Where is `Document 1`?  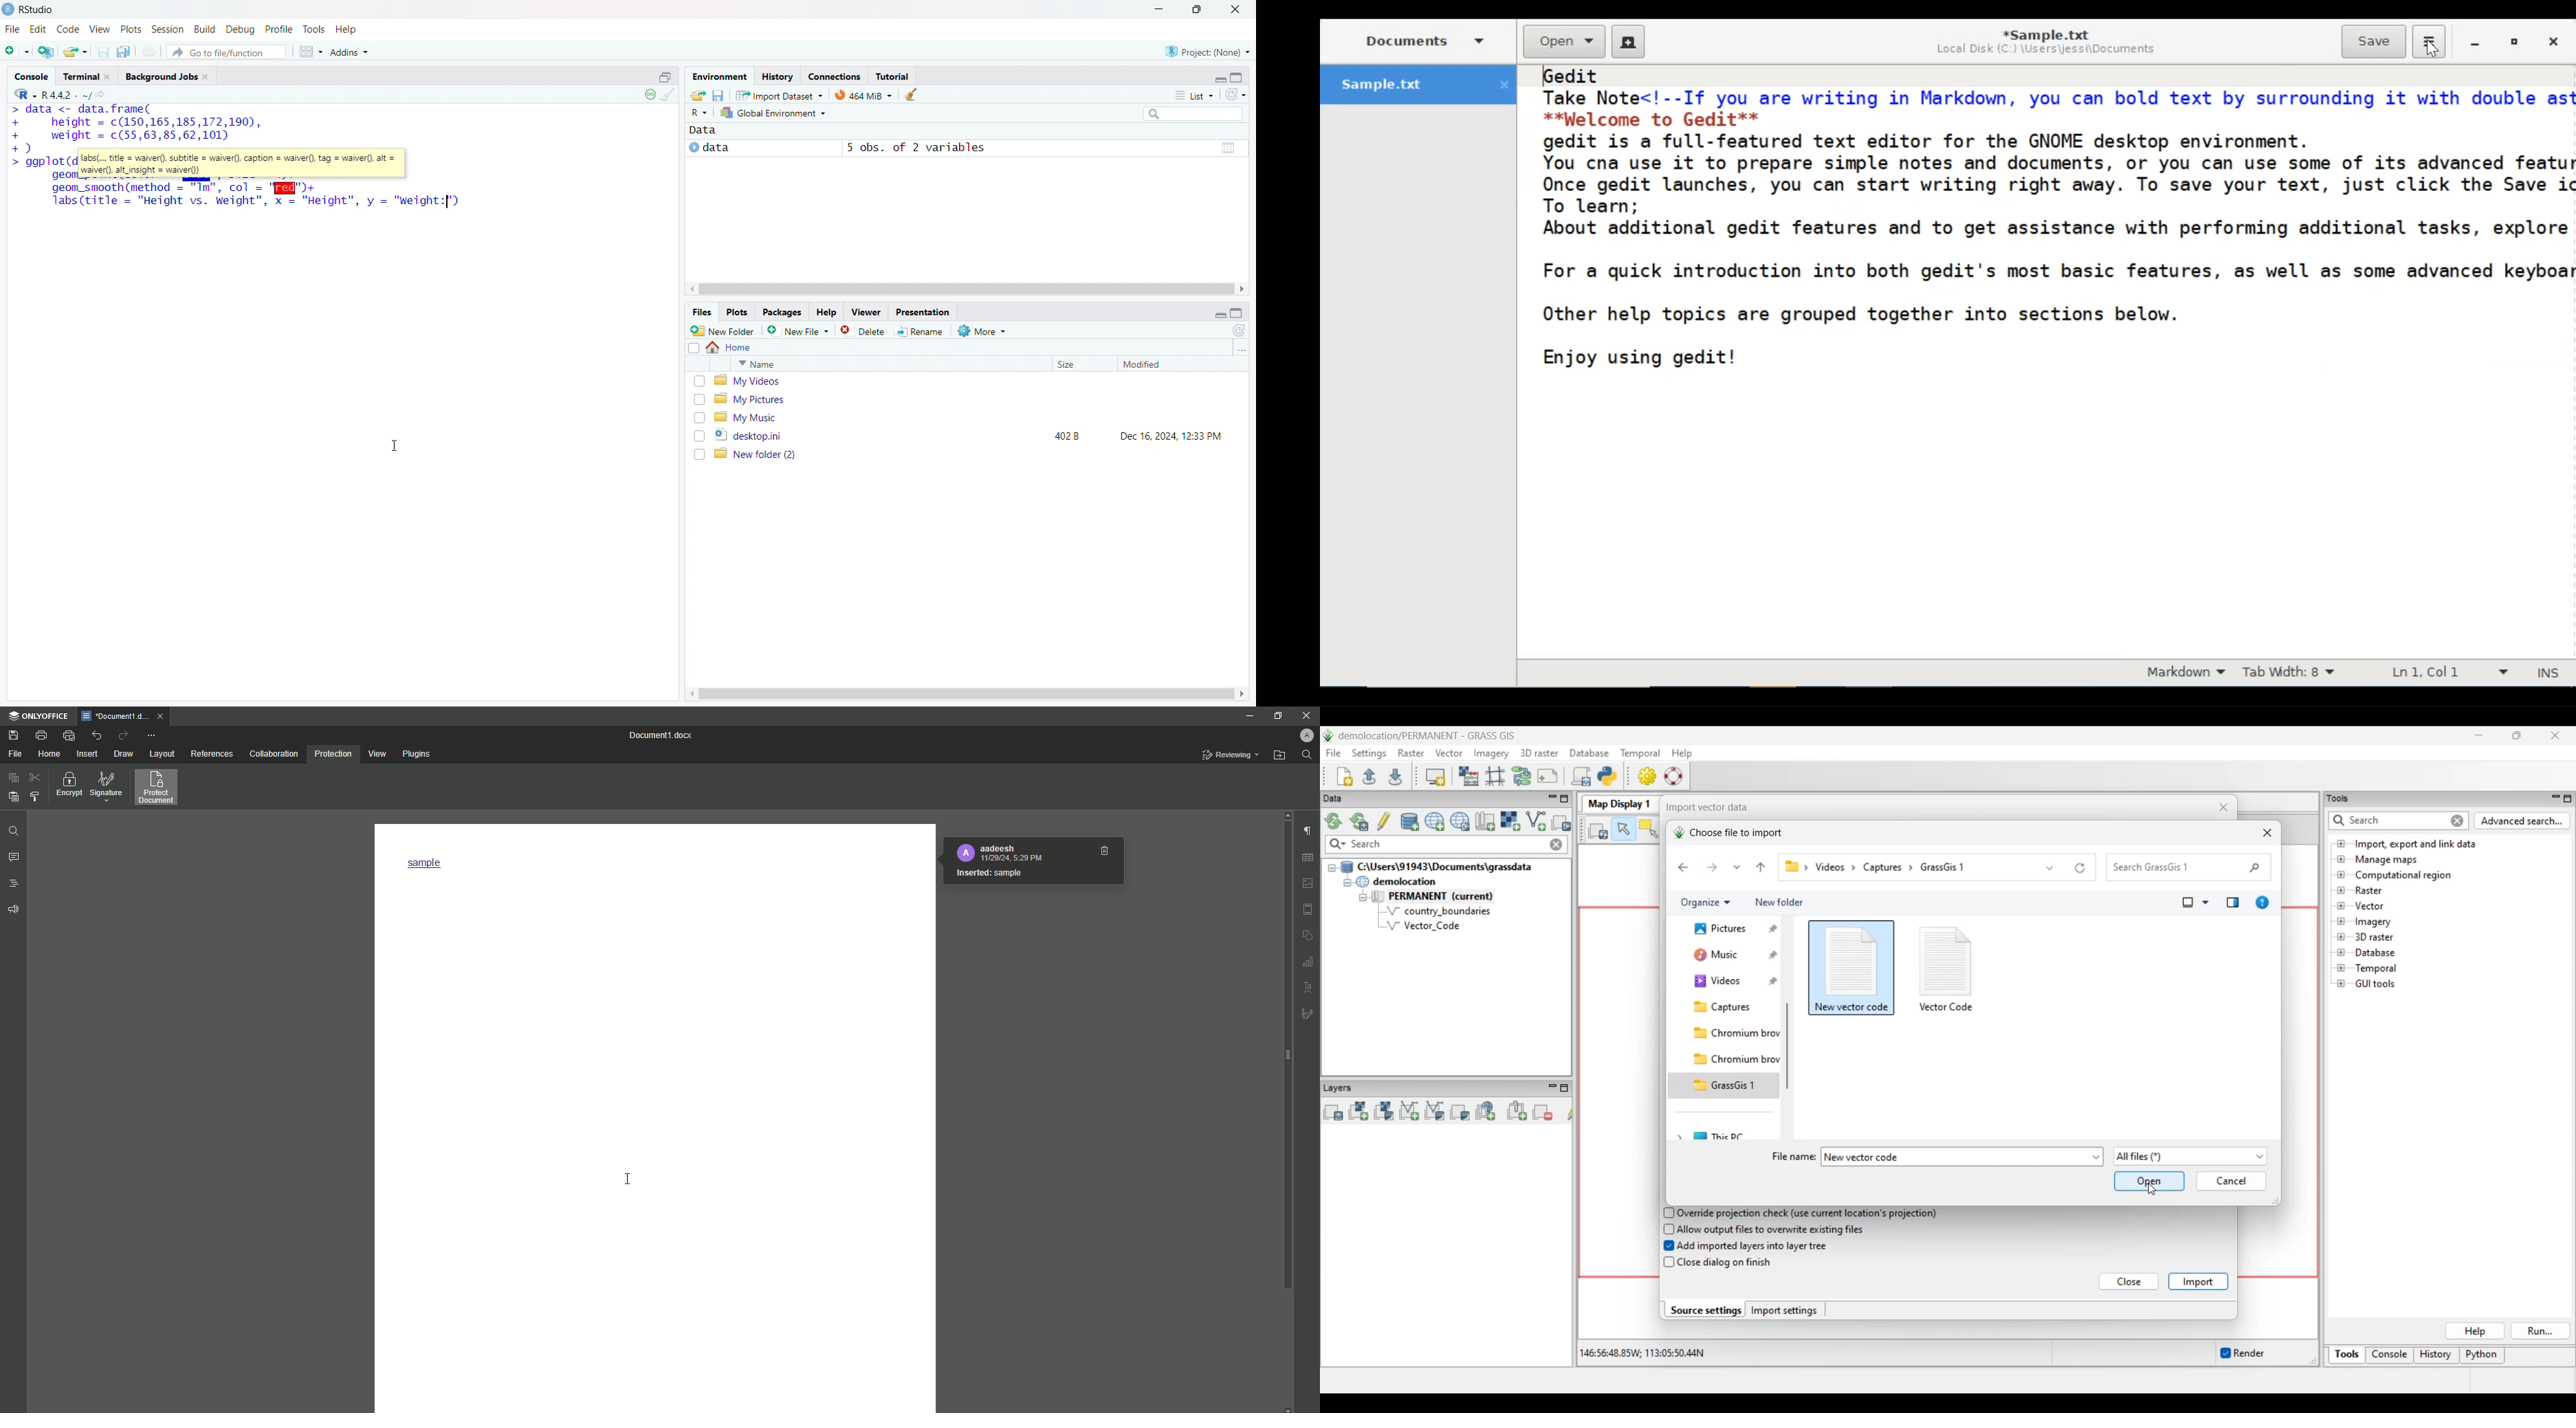
Document 1 is located at coordinates (663, 735).